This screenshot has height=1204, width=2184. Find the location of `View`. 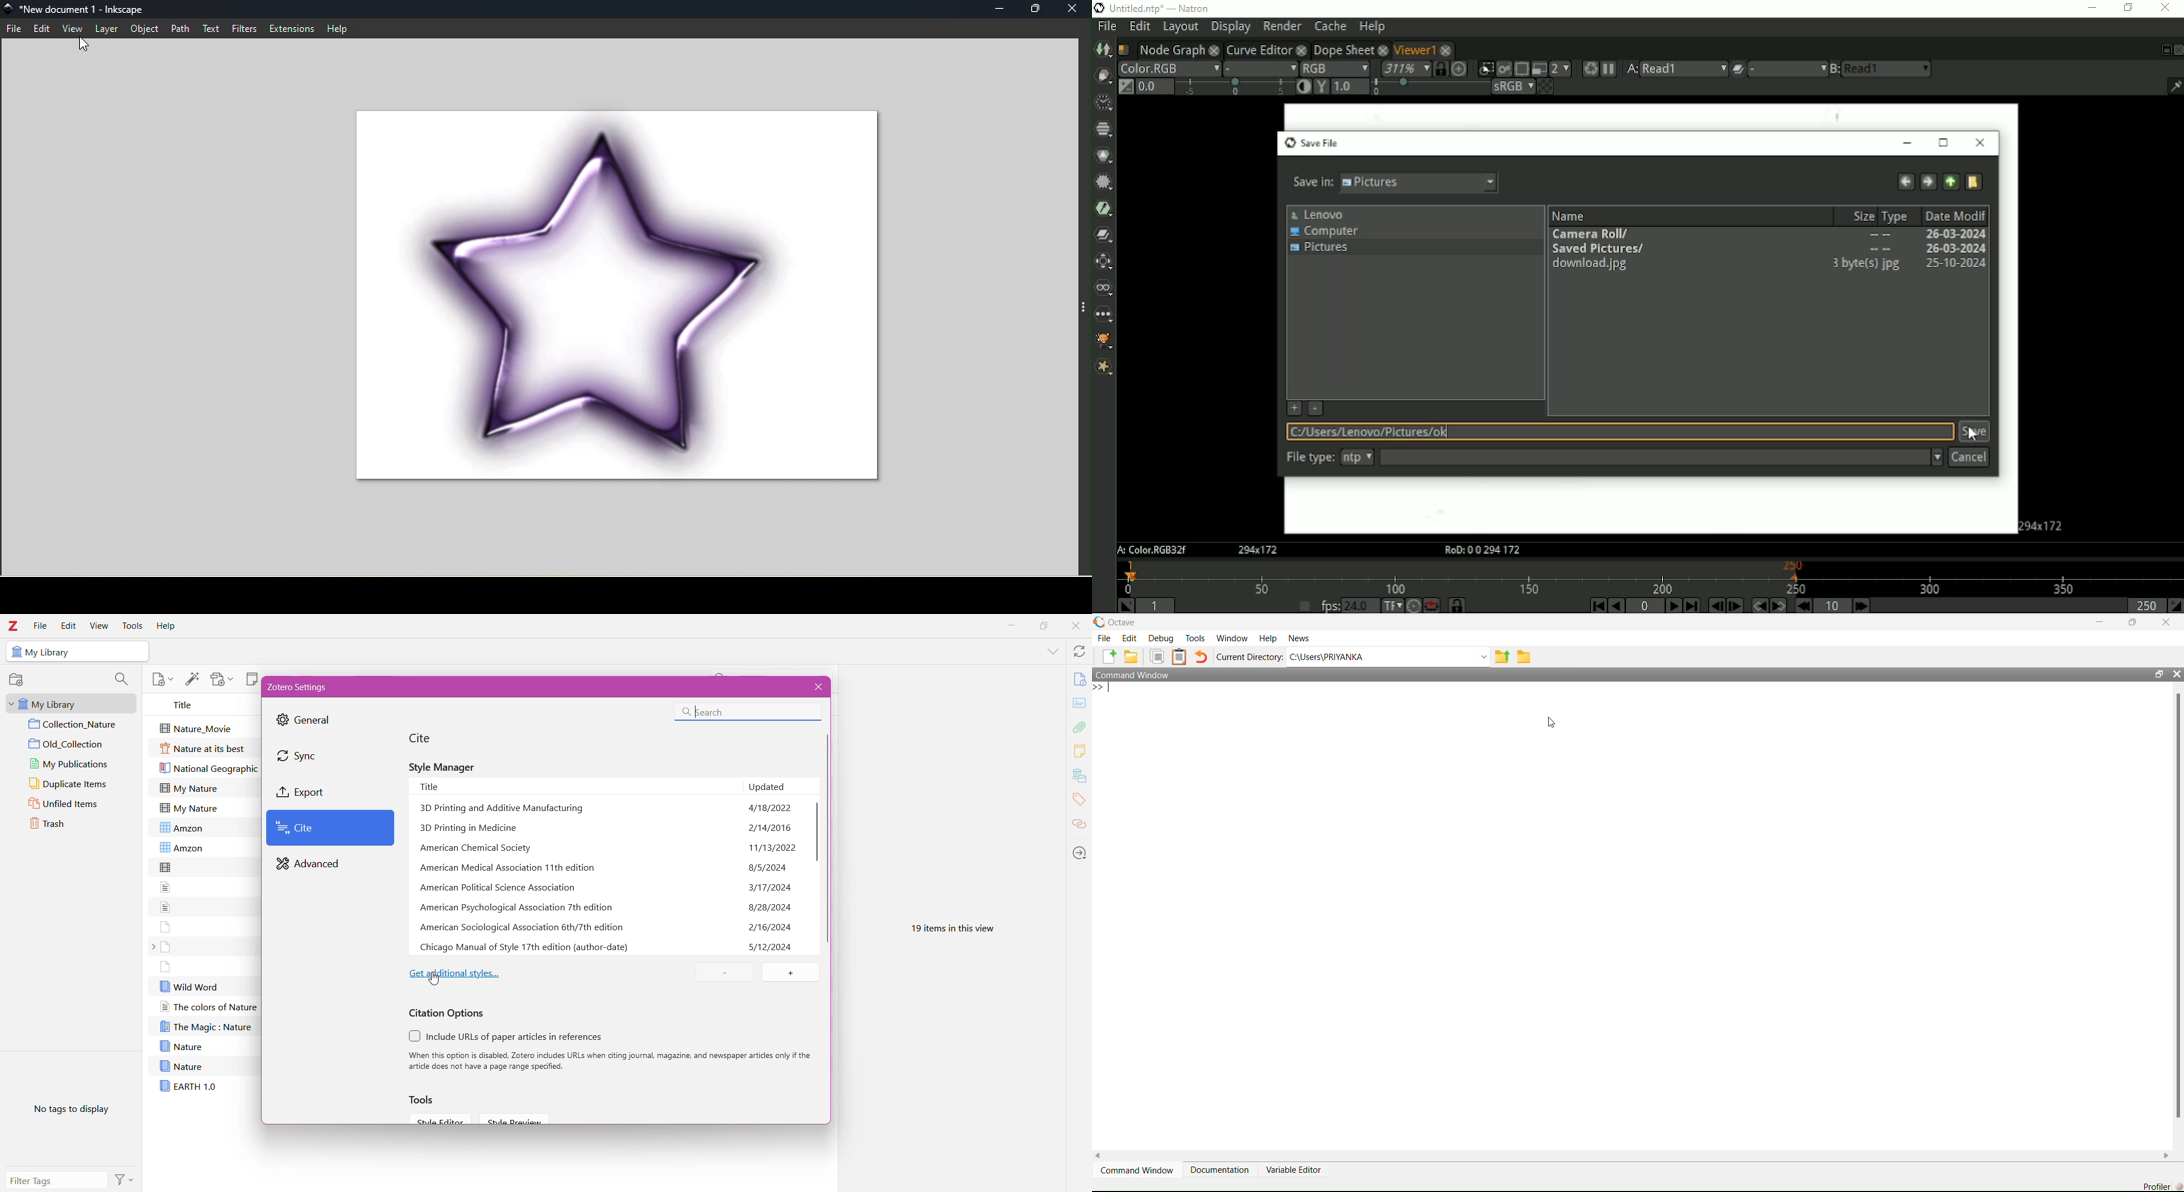

View is located at coordinates (99, 625).